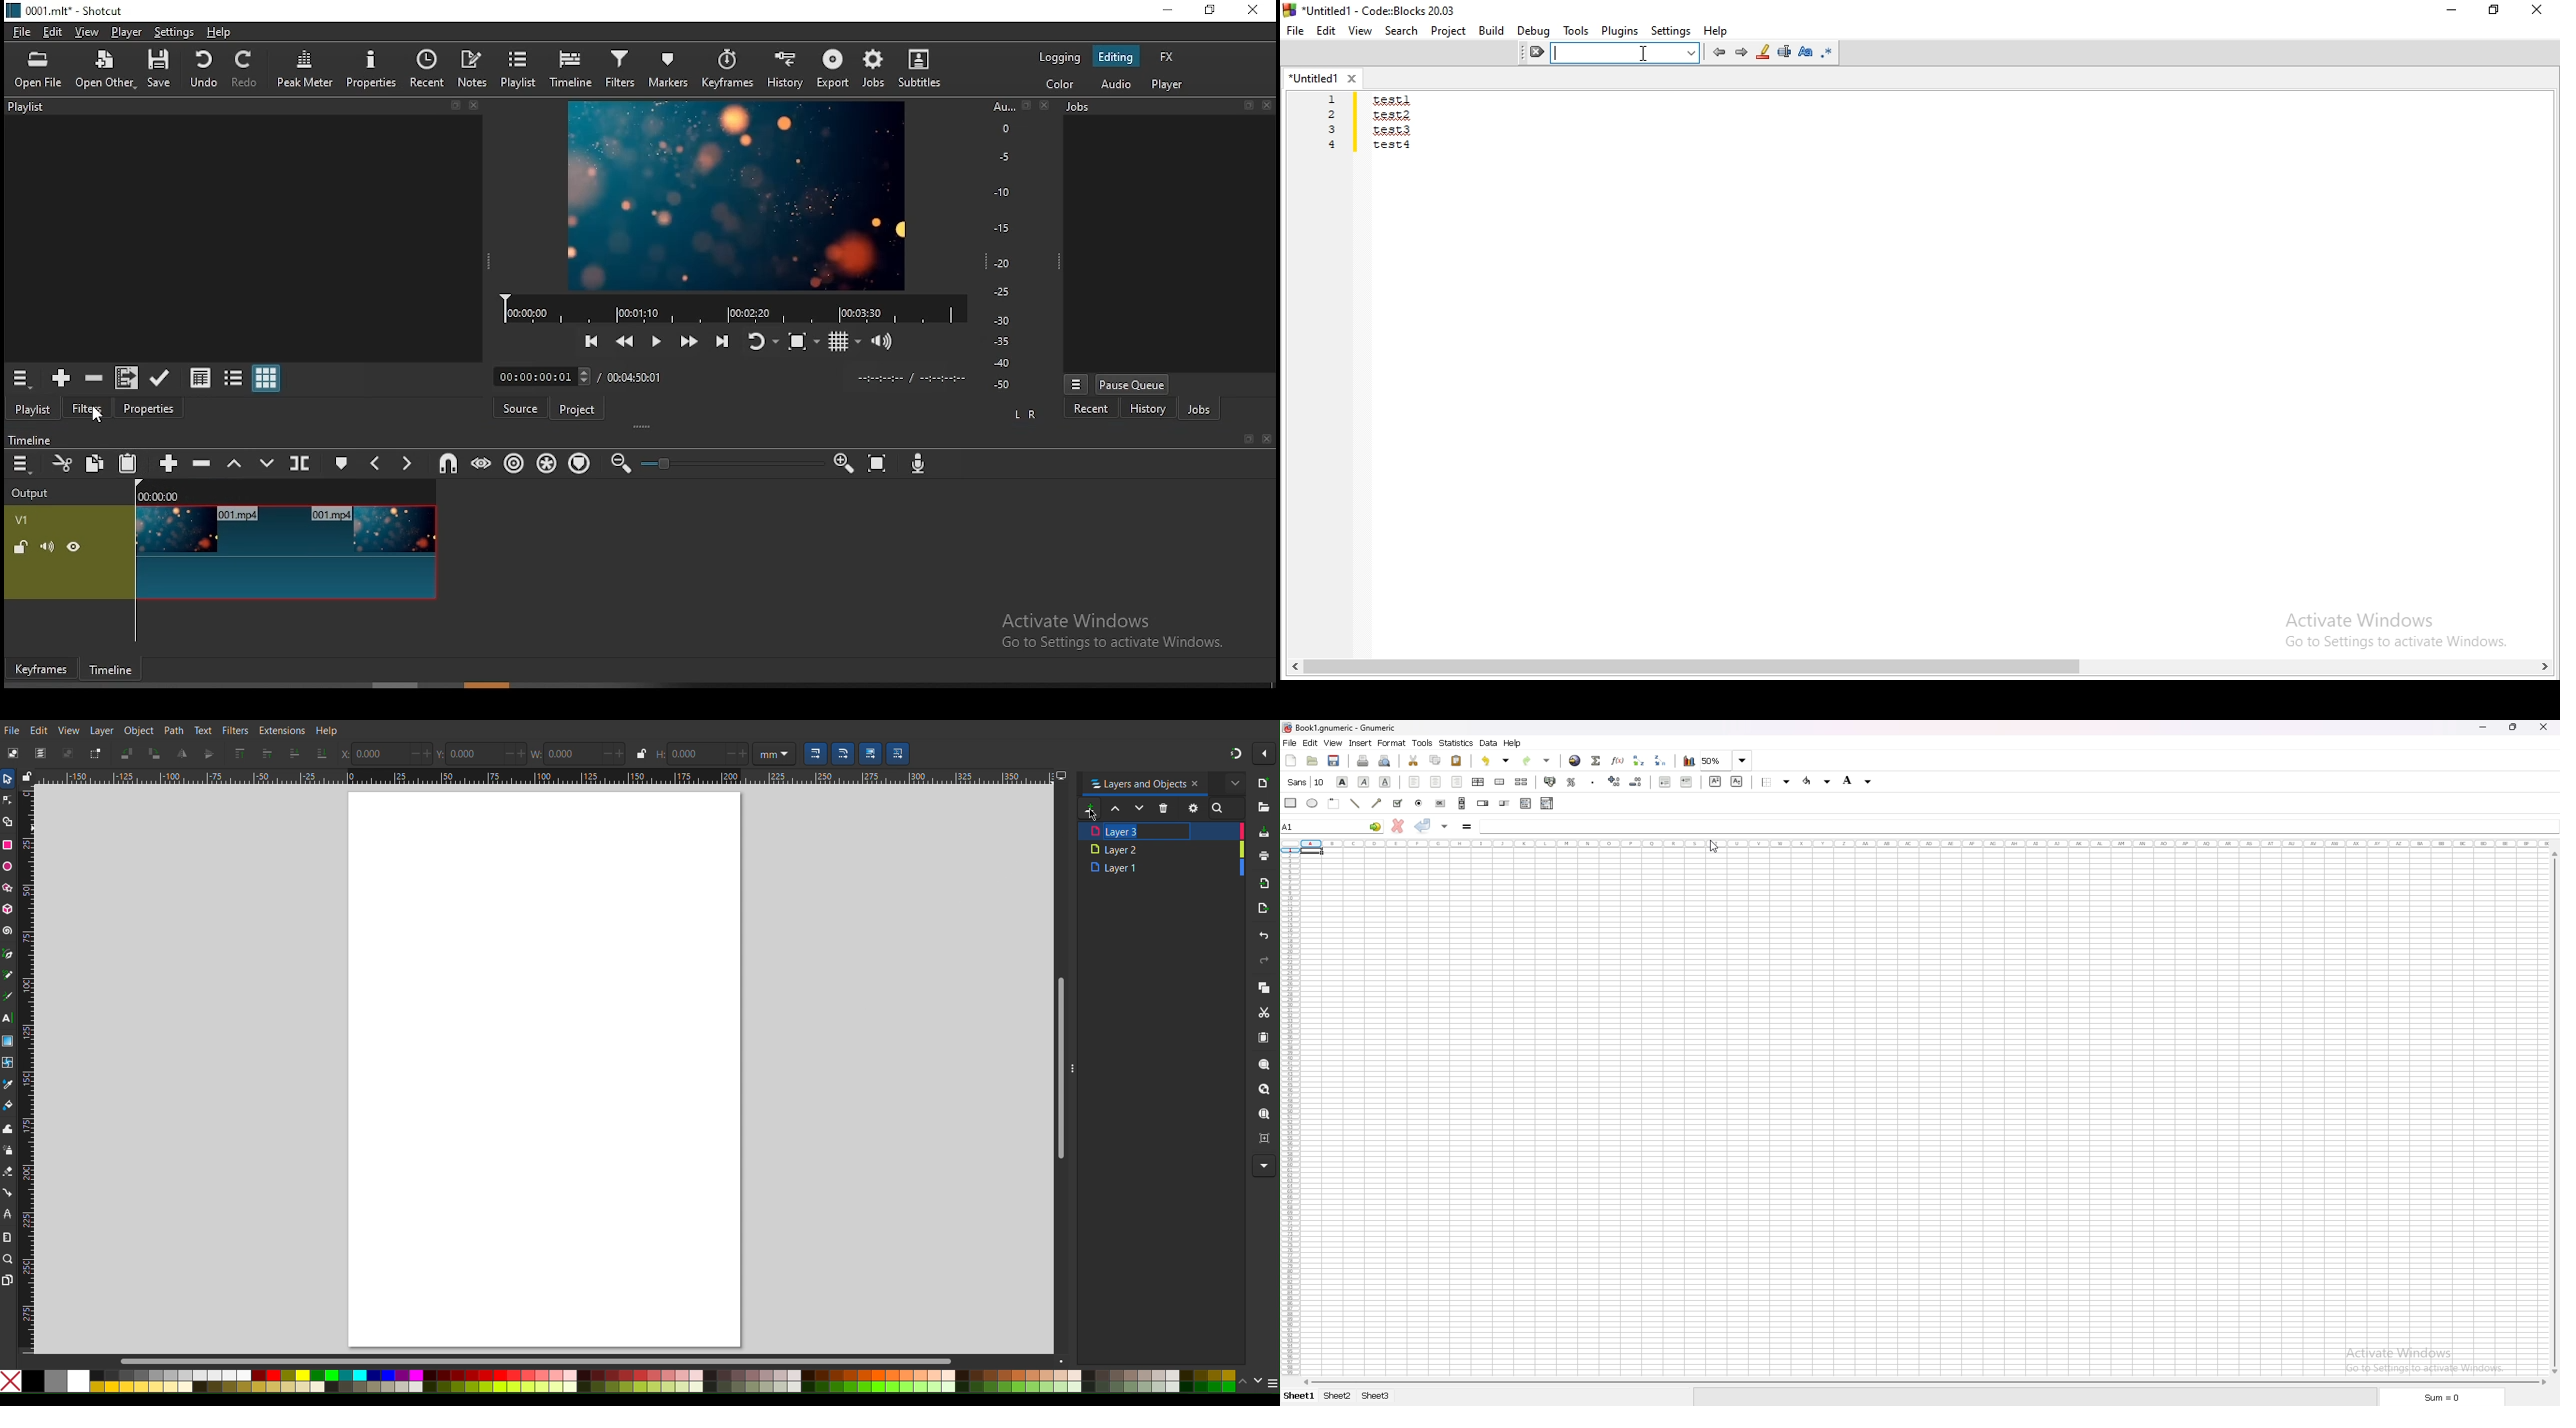 The height and width of the screenshot is (1428, 2576). Describe the element at coordinates (270, 462) in the screenshot. I see `overwrite` at that location.